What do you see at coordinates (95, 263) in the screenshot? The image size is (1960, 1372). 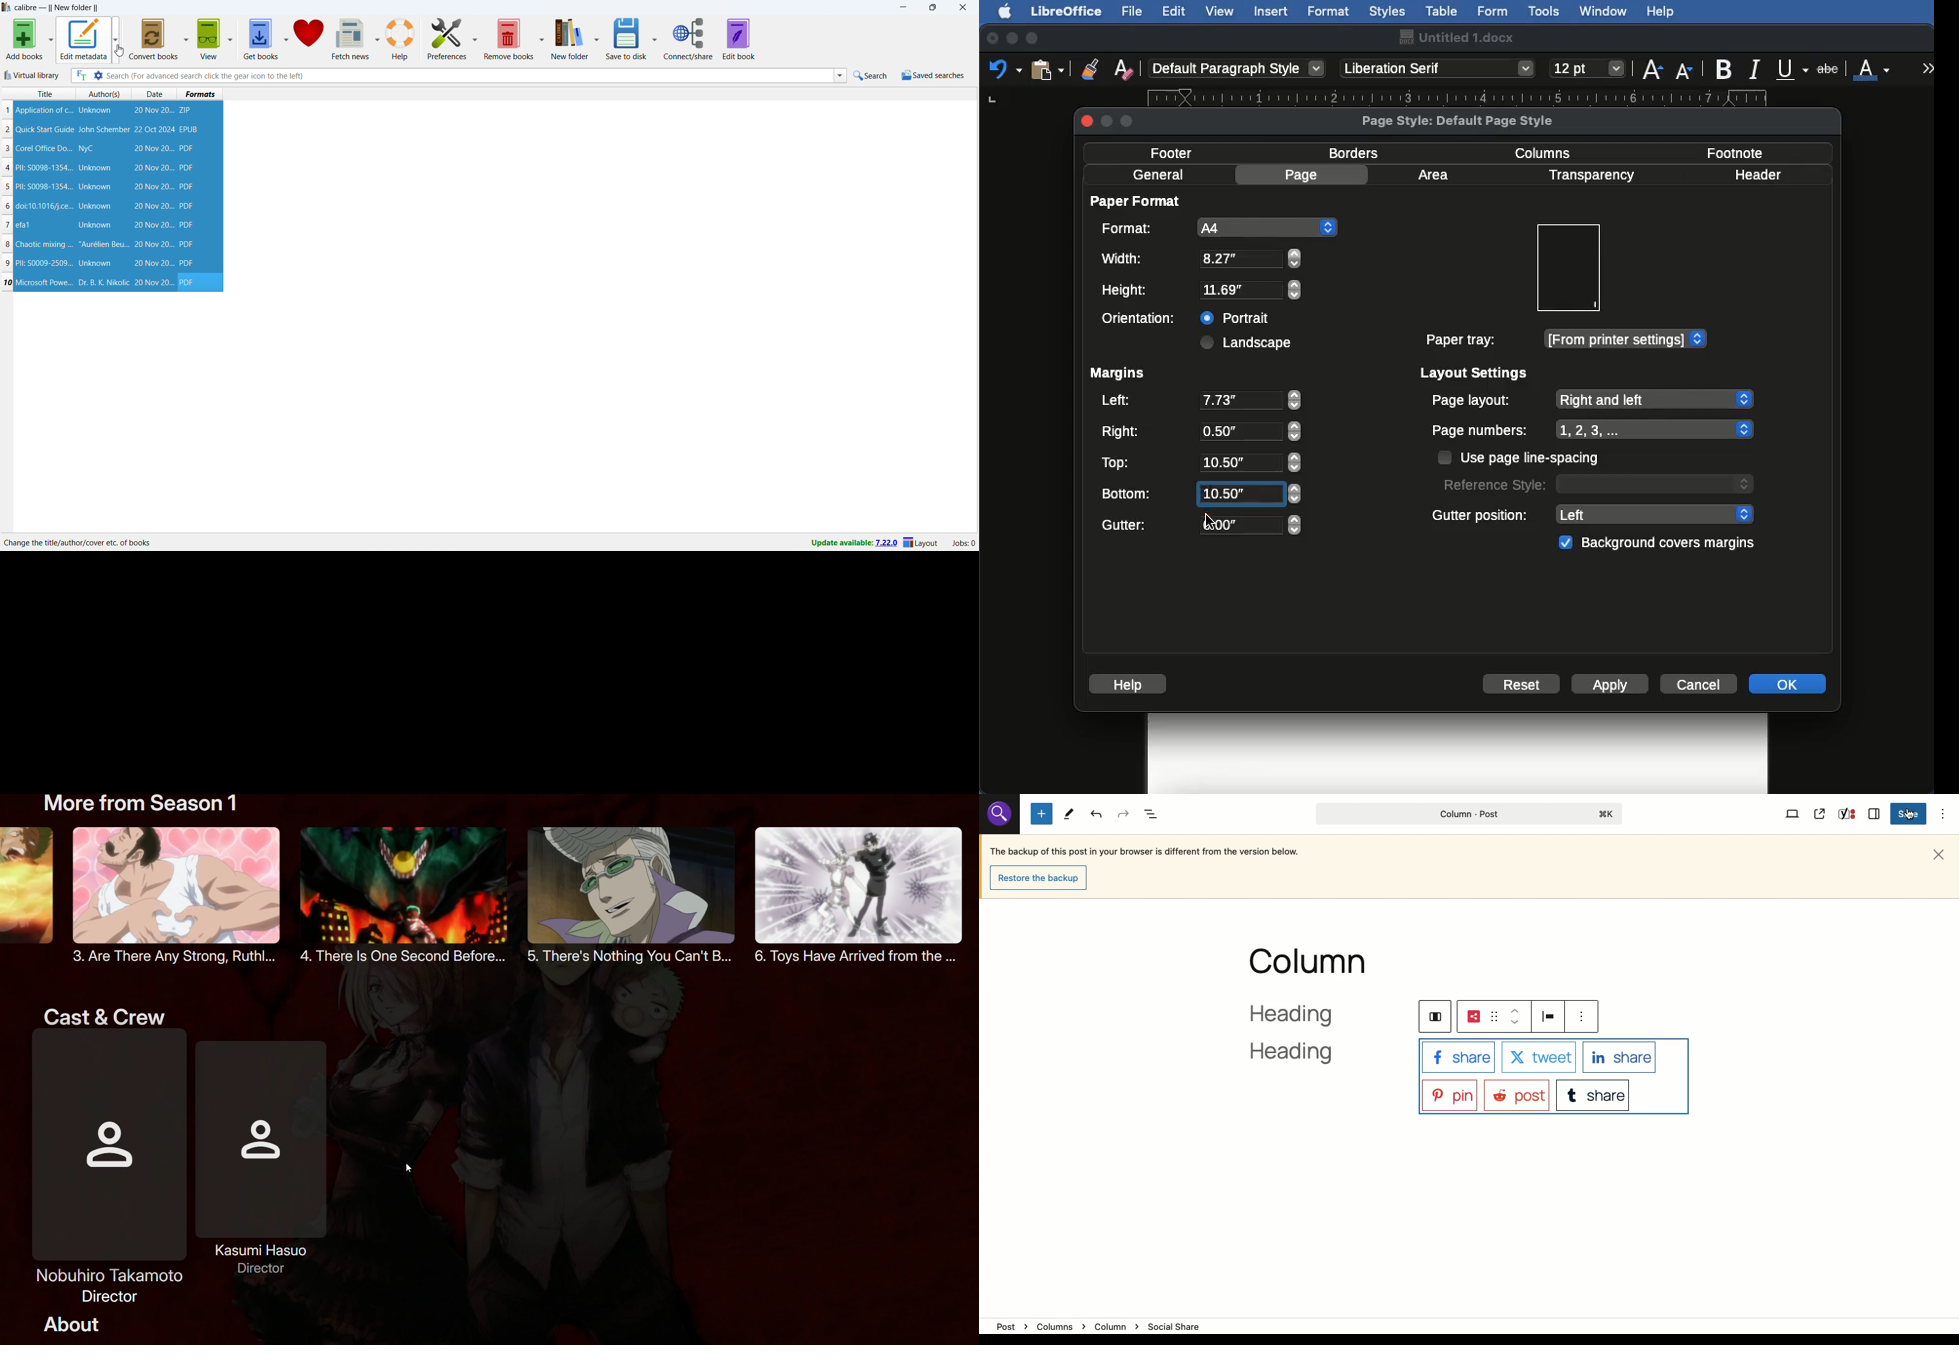 I see `Unknown` at bounding box center [95, 263].